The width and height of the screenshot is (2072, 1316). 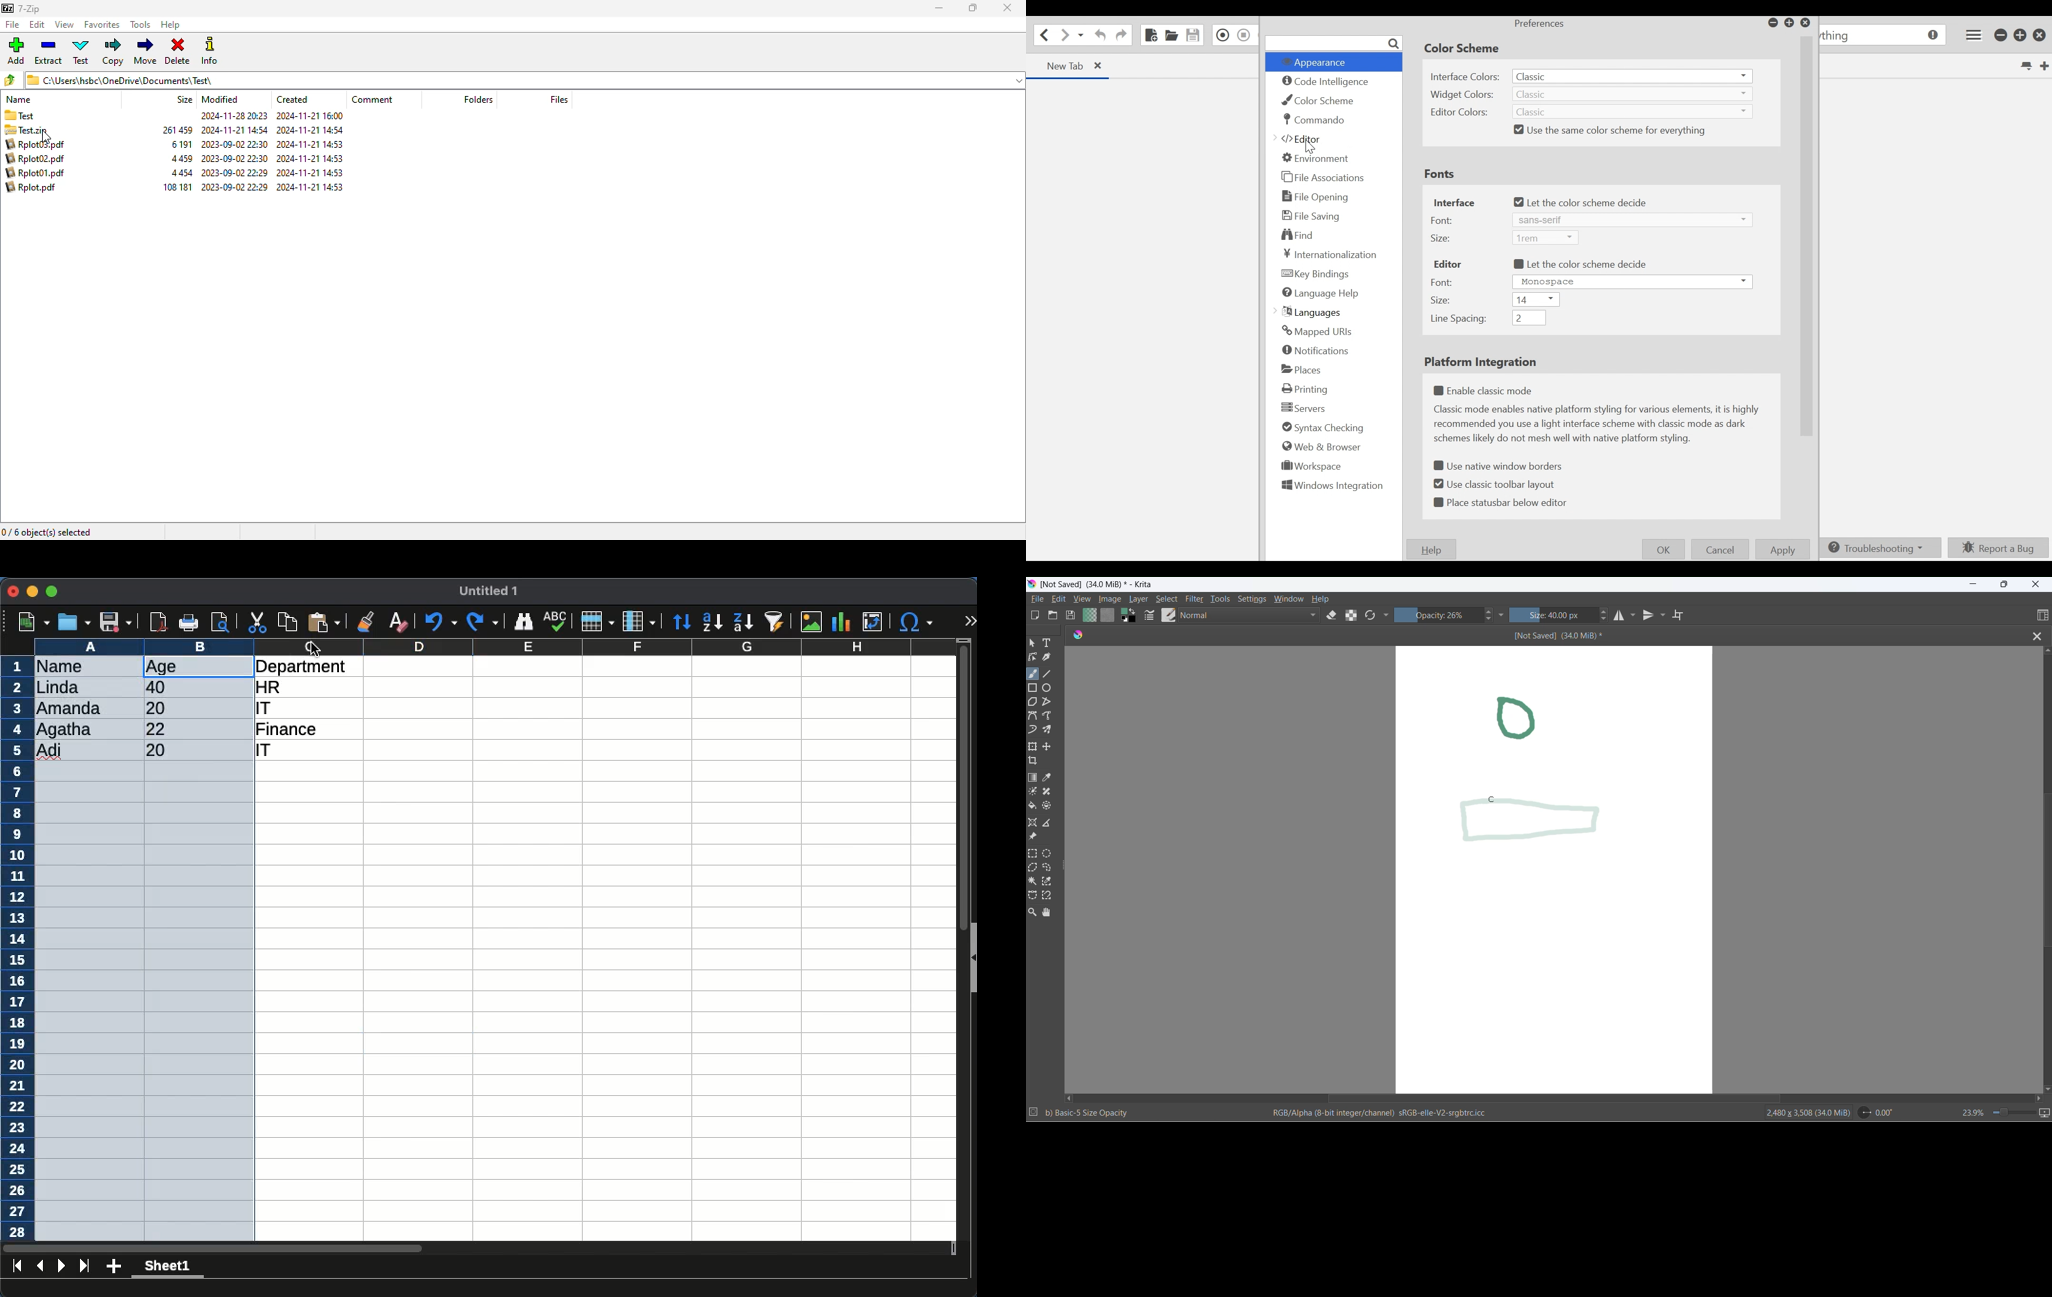 What do you see at coordinates (1049, 854) in the screenshot?
I see `elliptical selection tool` at bounding box center [1049, 854].